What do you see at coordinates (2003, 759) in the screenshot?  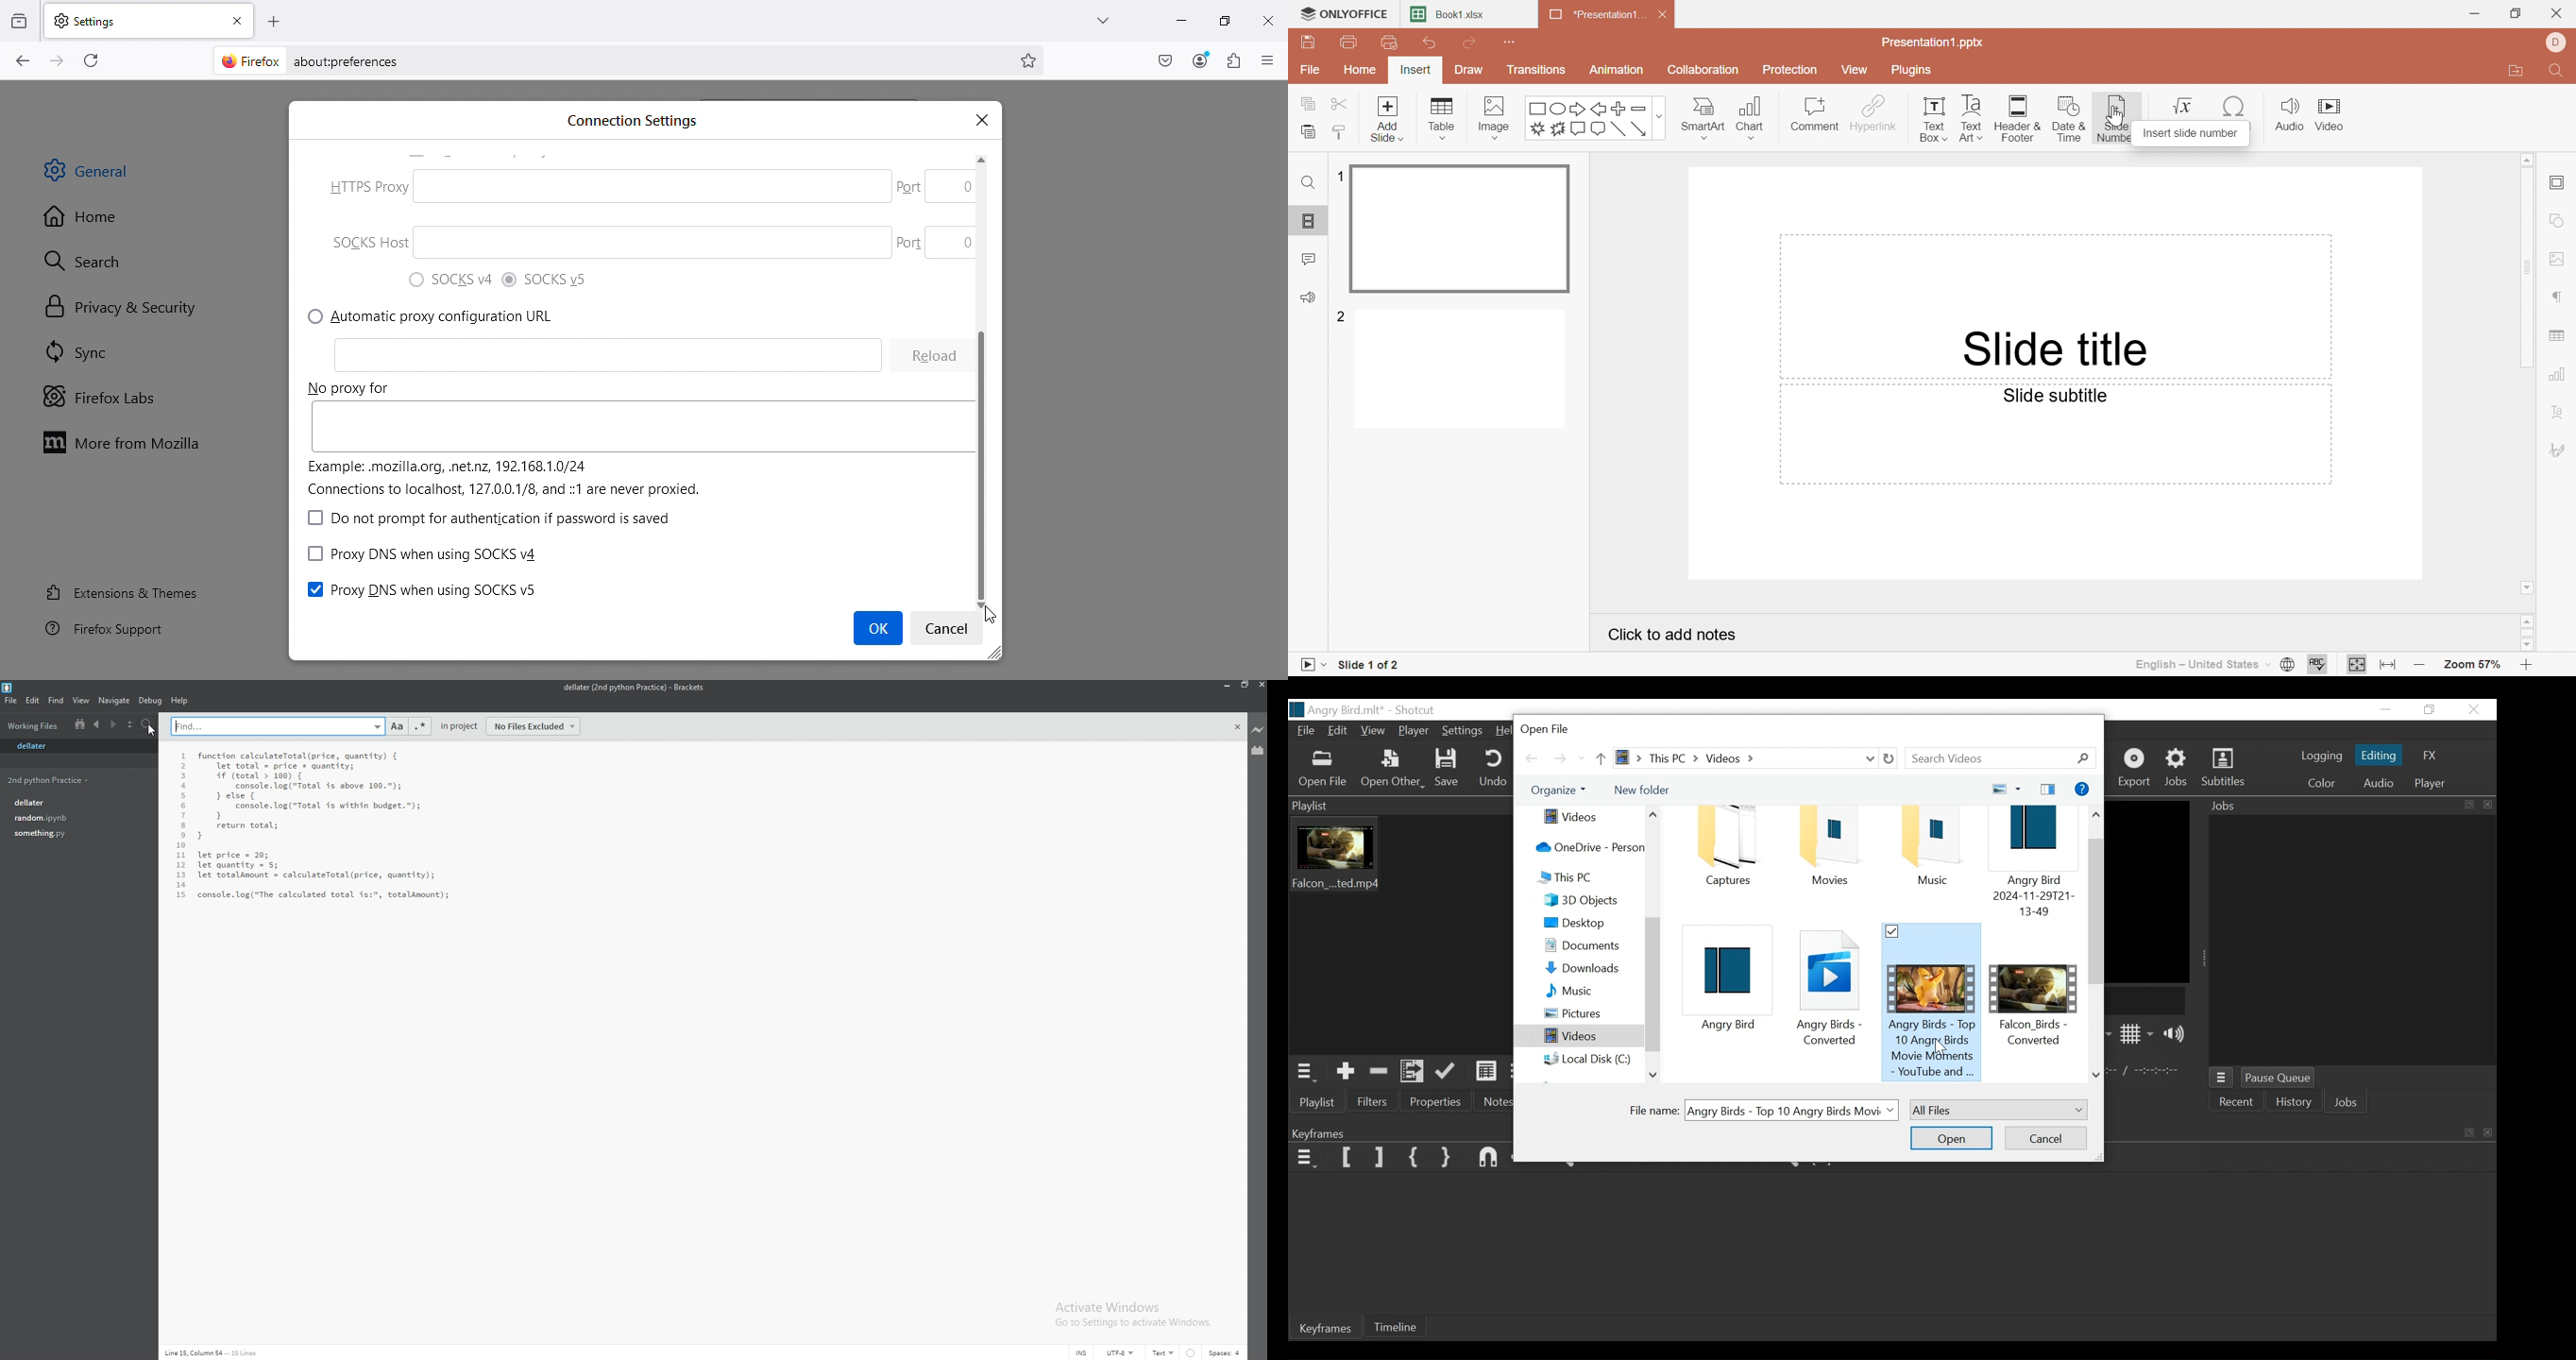 I see `Search` at bounding box center [2003, 759].